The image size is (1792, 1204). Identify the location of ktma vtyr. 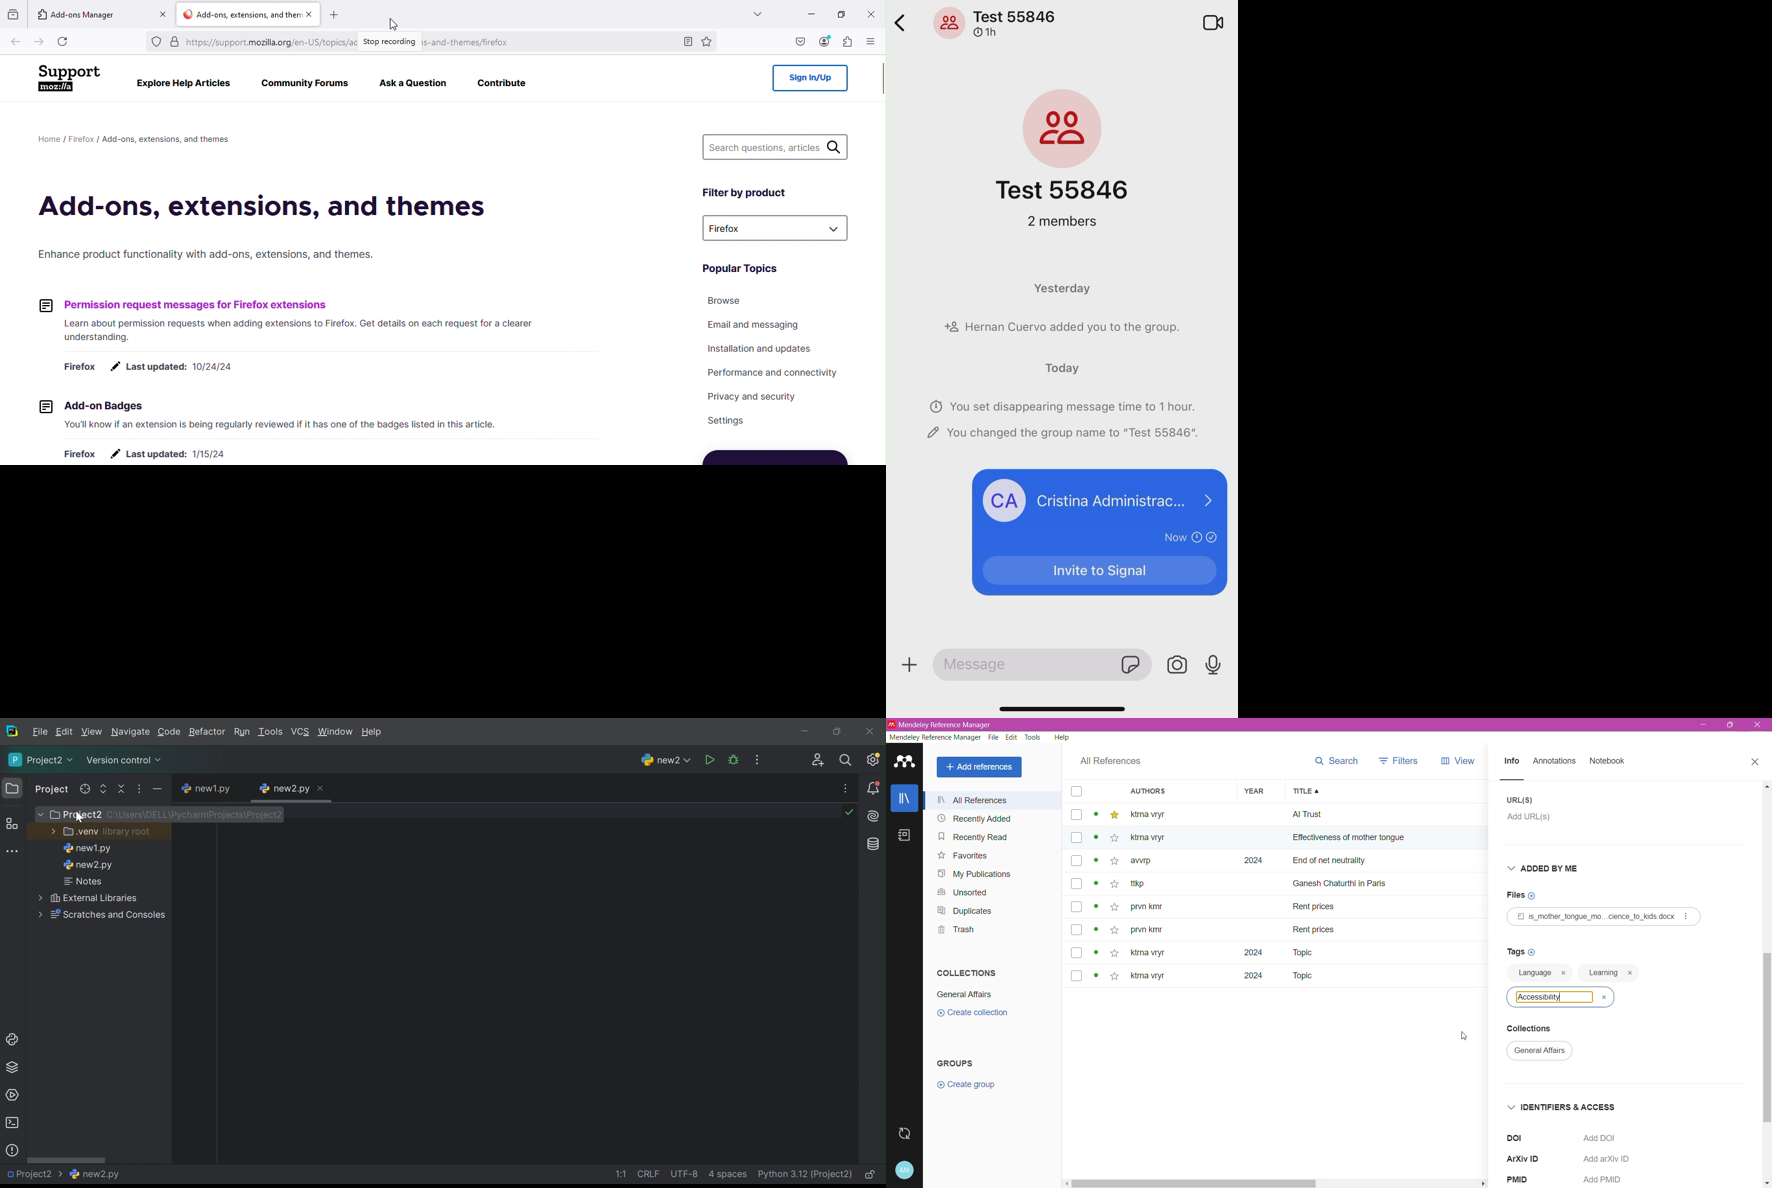
(1154, 814).